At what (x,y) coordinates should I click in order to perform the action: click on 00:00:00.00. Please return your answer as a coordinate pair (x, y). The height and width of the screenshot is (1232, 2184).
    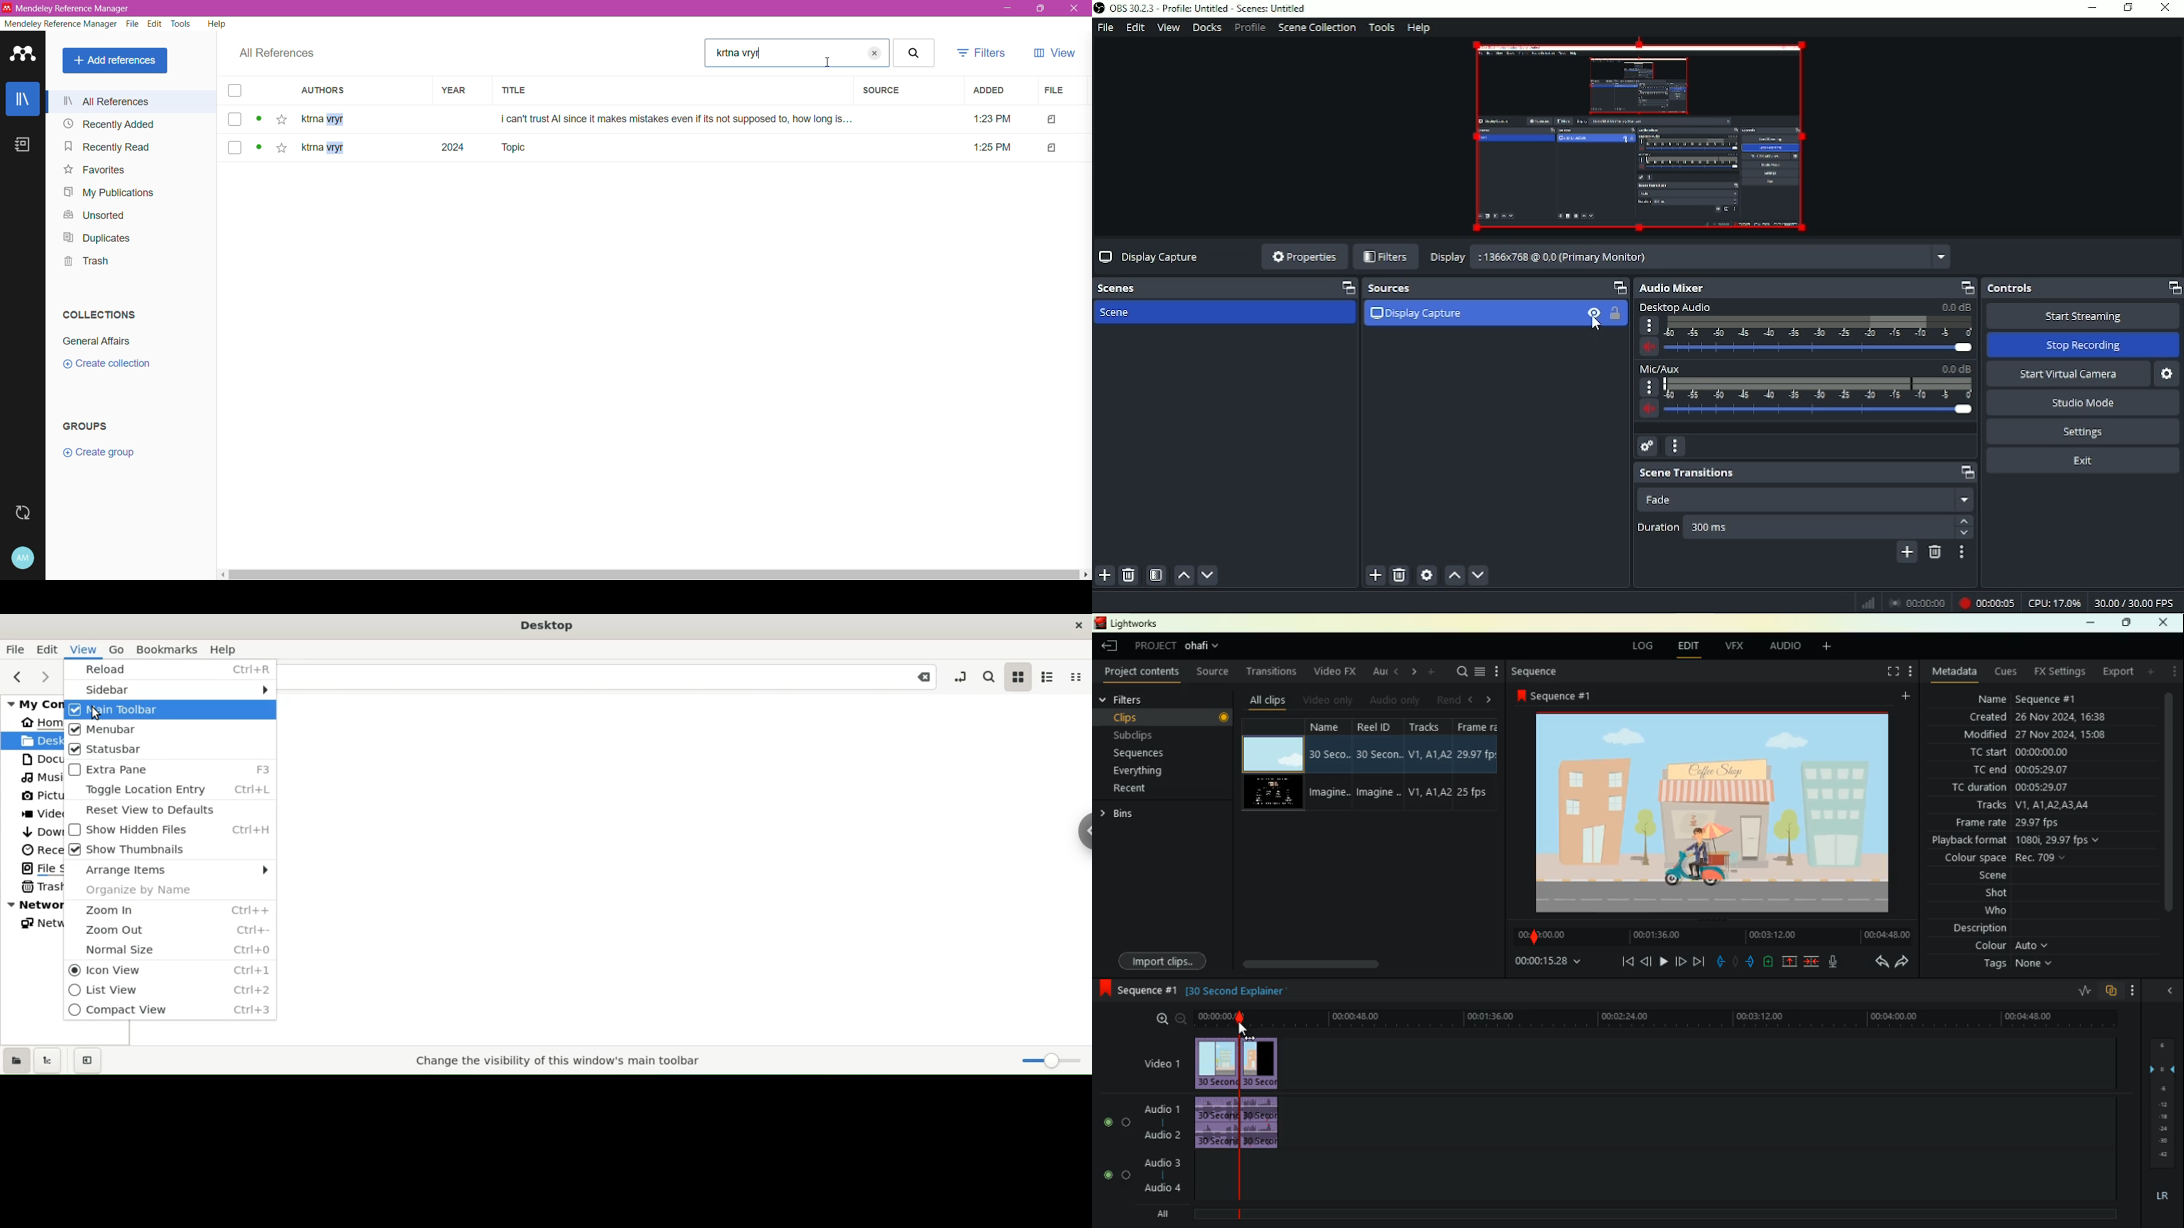
    Looking at the image, I should click on (2042, 751).